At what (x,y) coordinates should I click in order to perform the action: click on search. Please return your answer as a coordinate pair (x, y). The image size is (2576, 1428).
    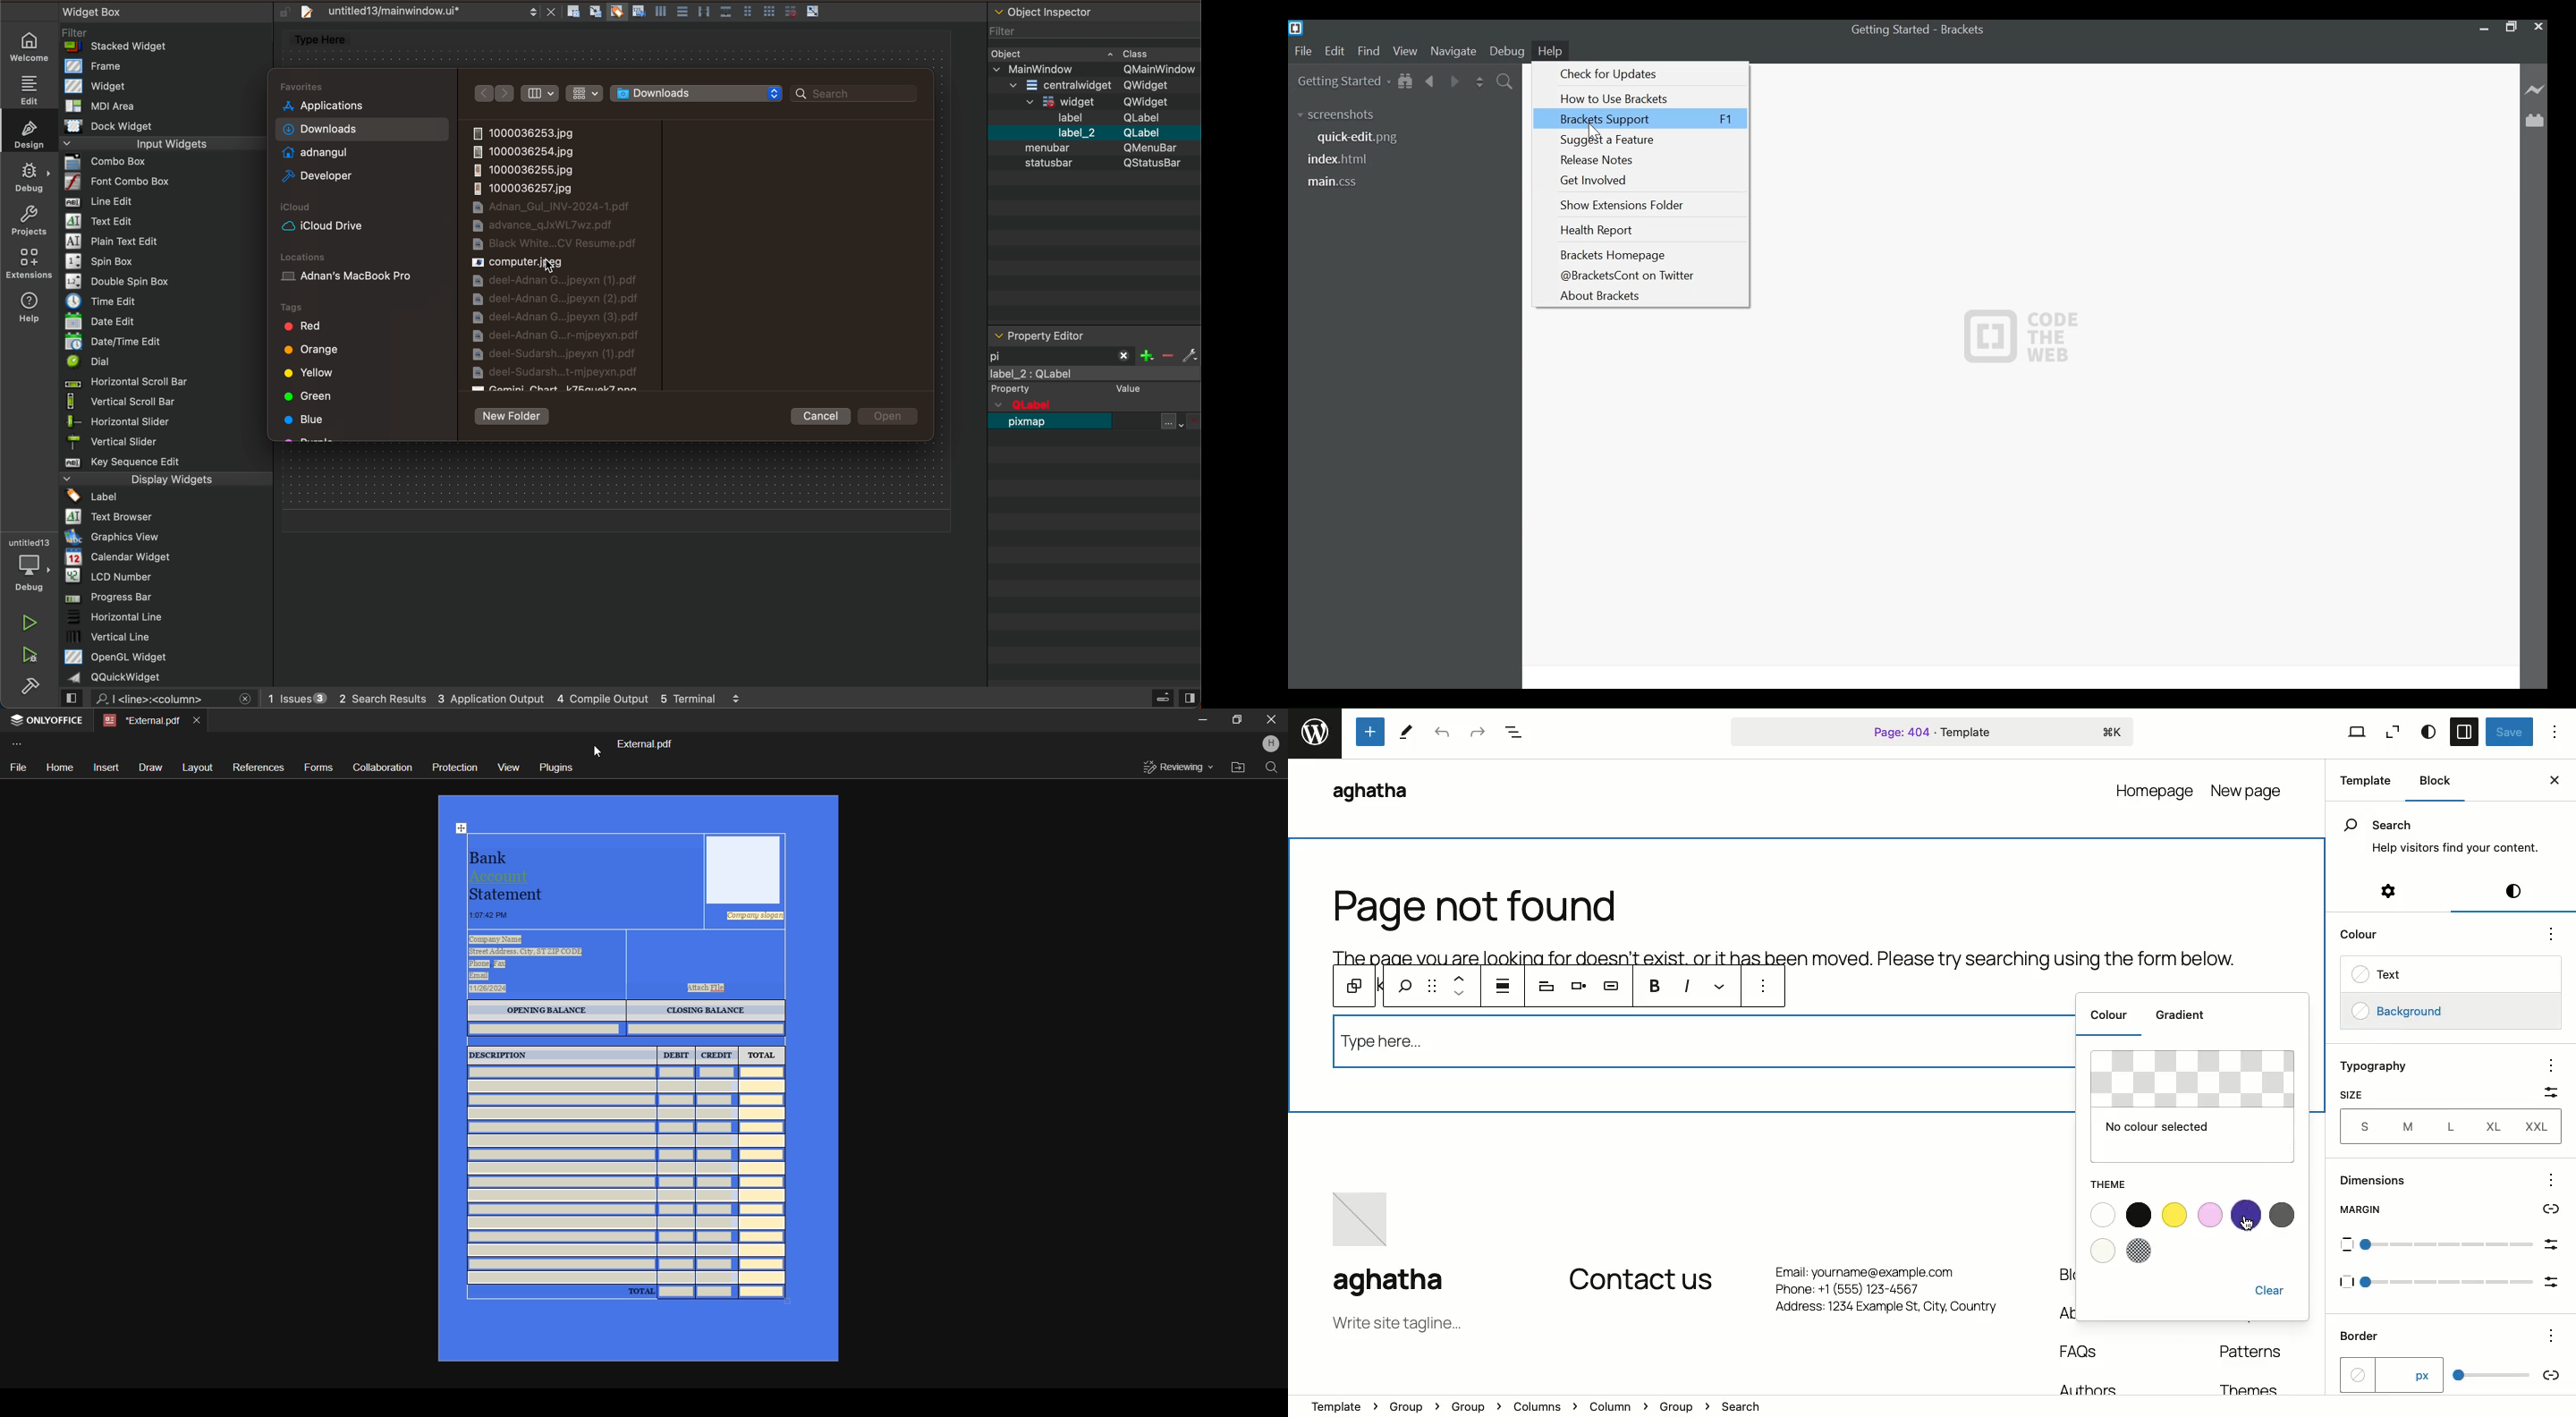
    Looking at the image, I should click on (162, 699).